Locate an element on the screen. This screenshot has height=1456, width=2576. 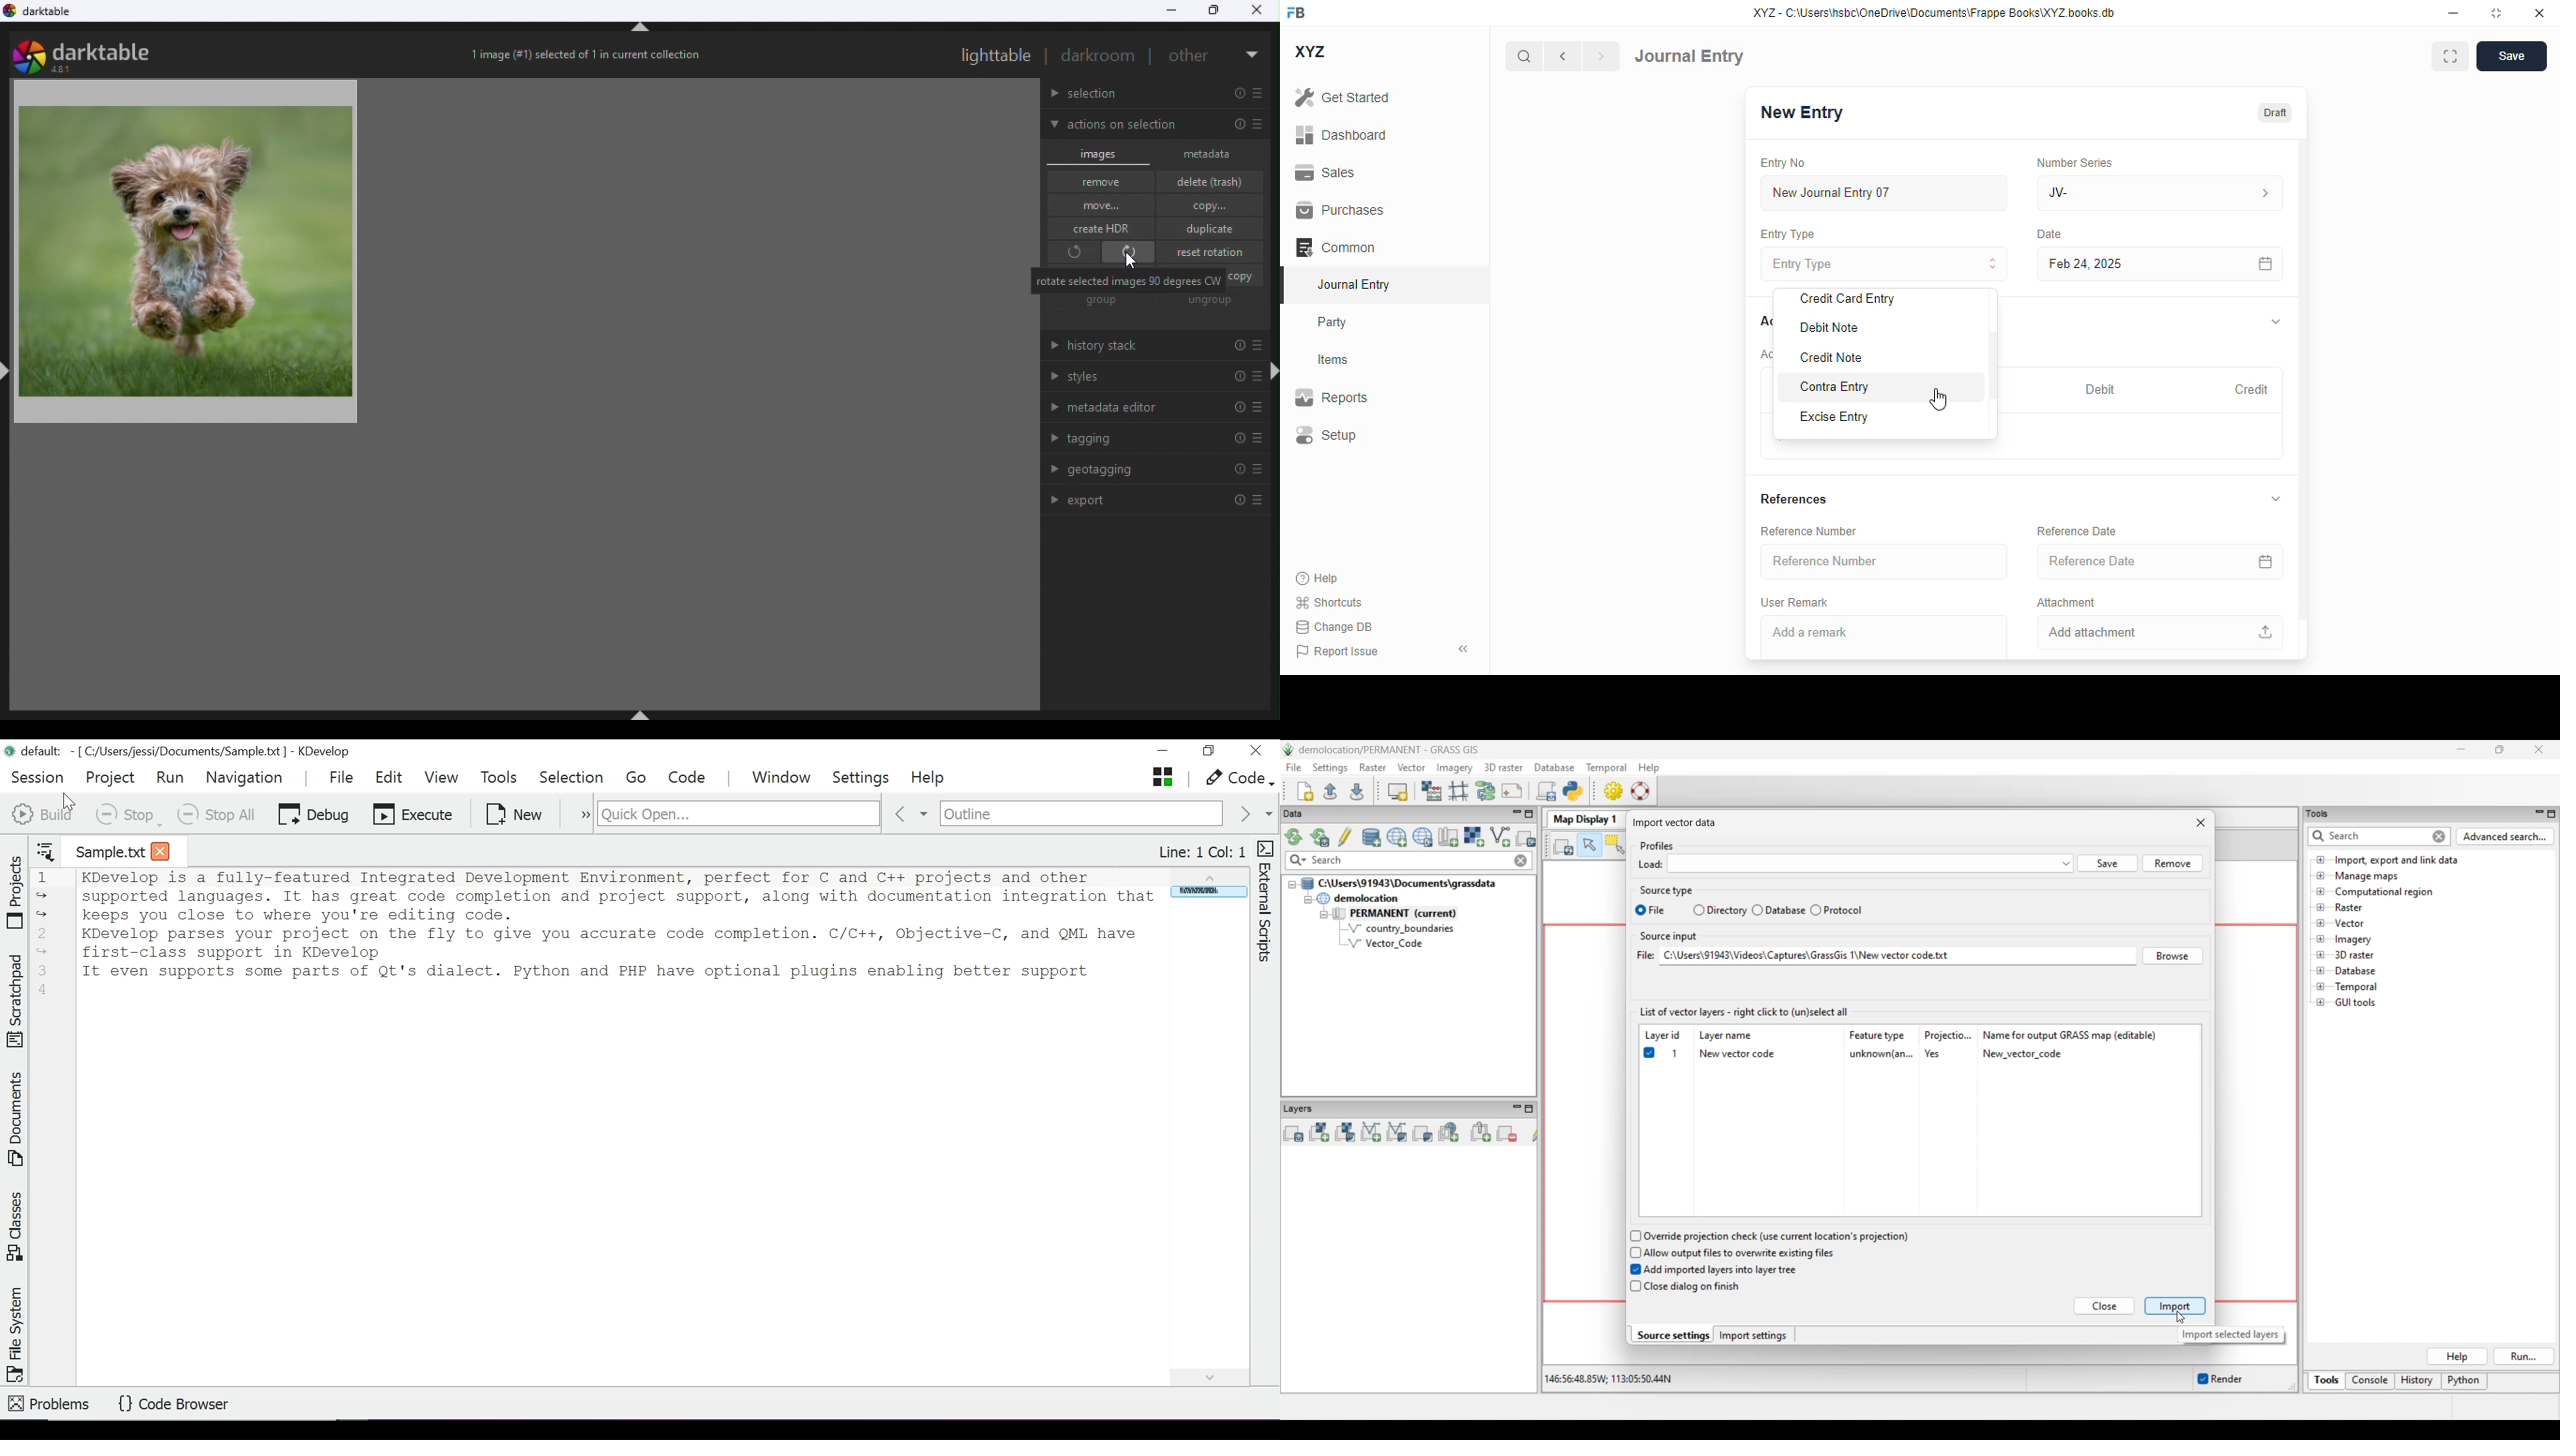
shift+ctrl+t is located at coordinates (641, 31).